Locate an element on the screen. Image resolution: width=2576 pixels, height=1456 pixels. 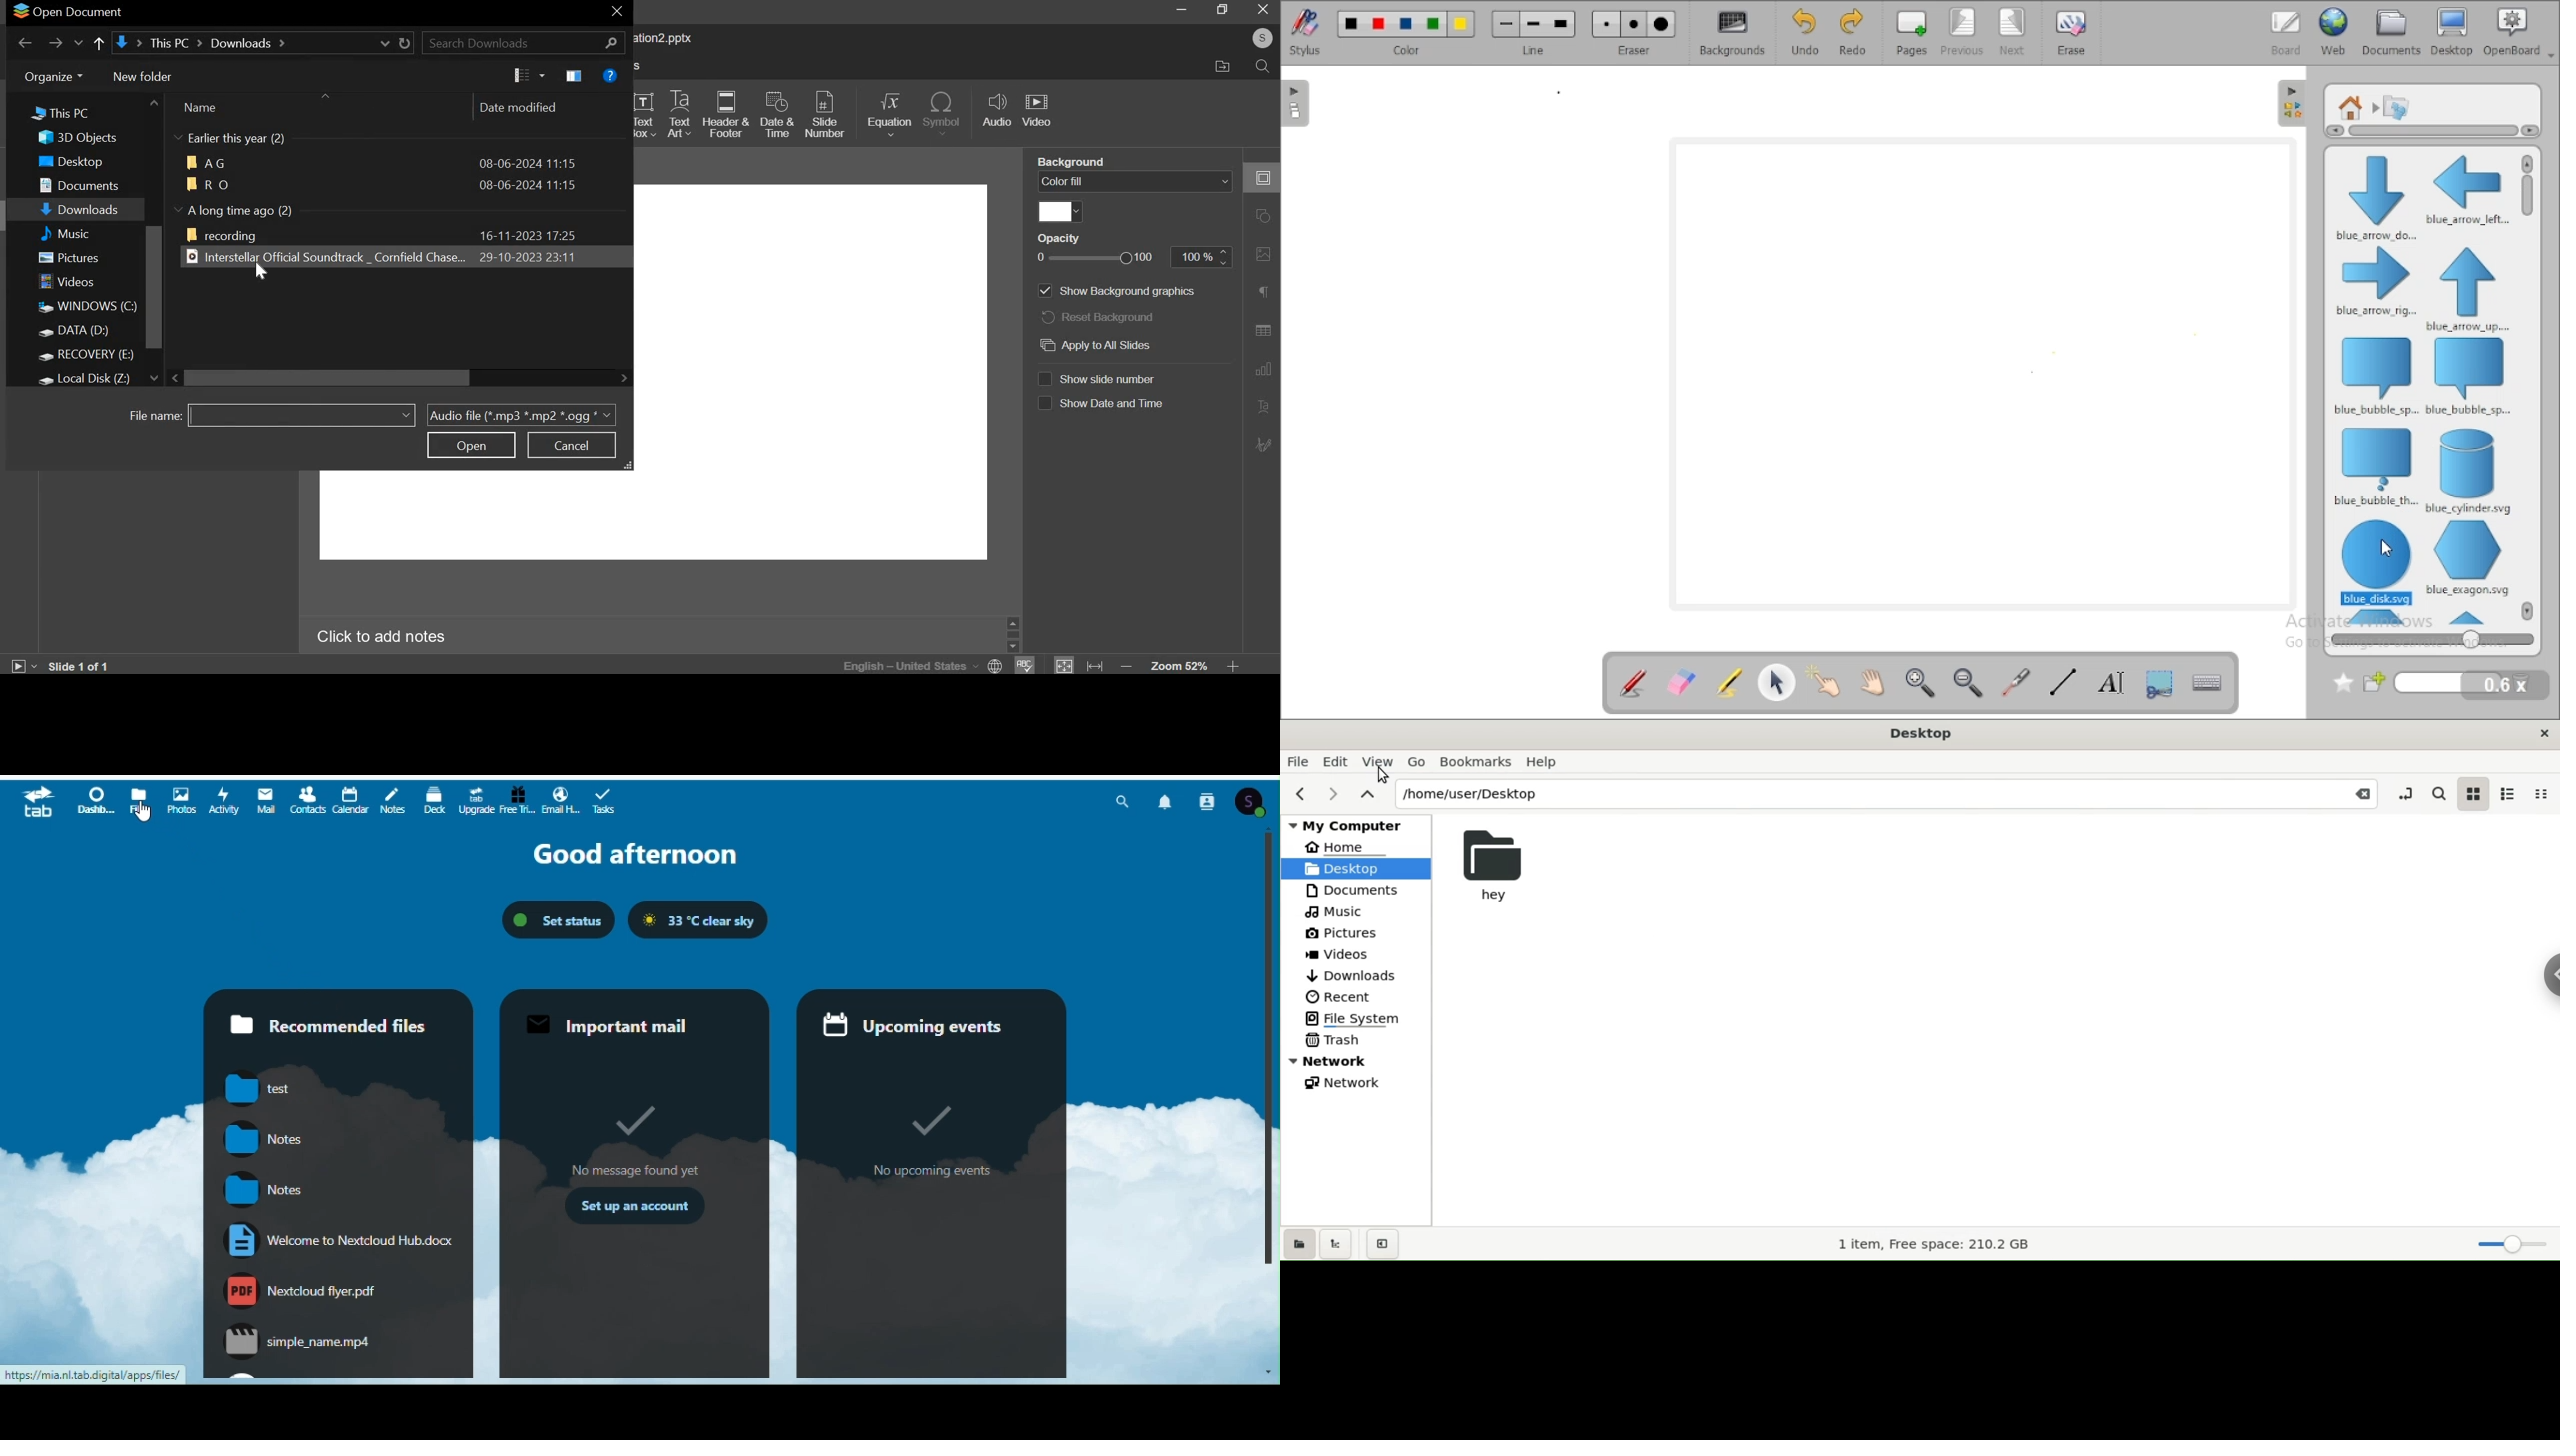
Local Disk (Z:) is located at coordinates (86, 380).